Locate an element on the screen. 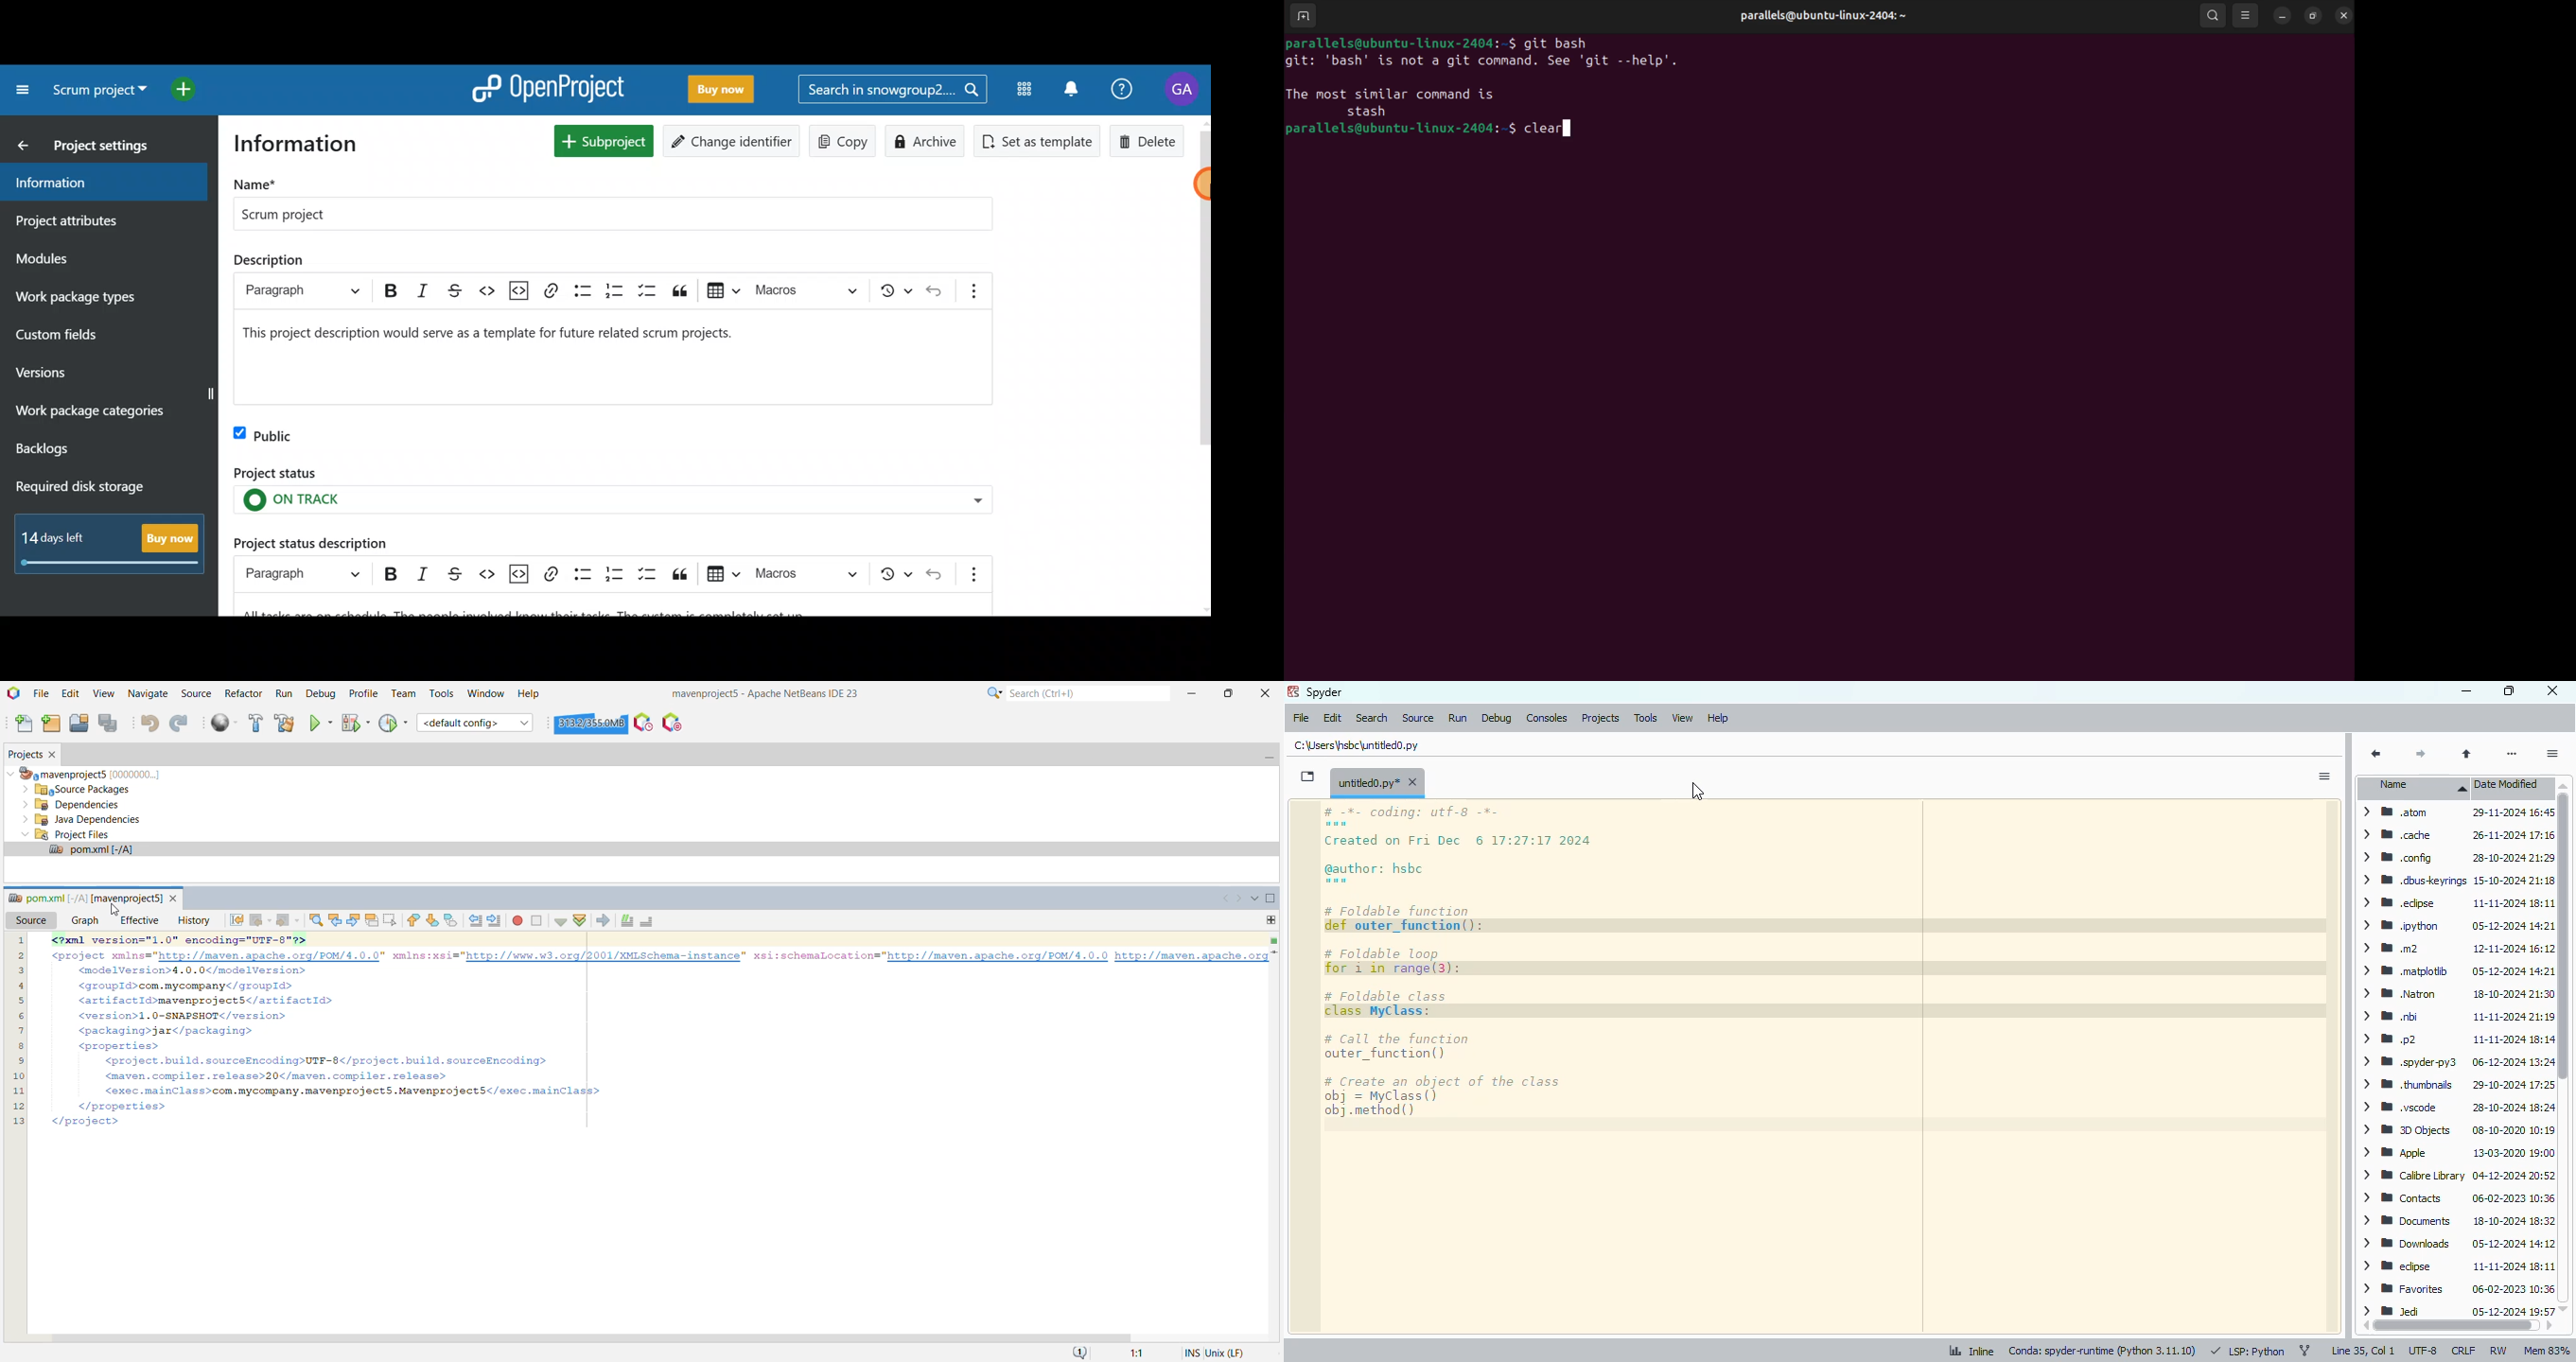 The image size is (2576, 1372). source is located at coordinates (1416, 718).